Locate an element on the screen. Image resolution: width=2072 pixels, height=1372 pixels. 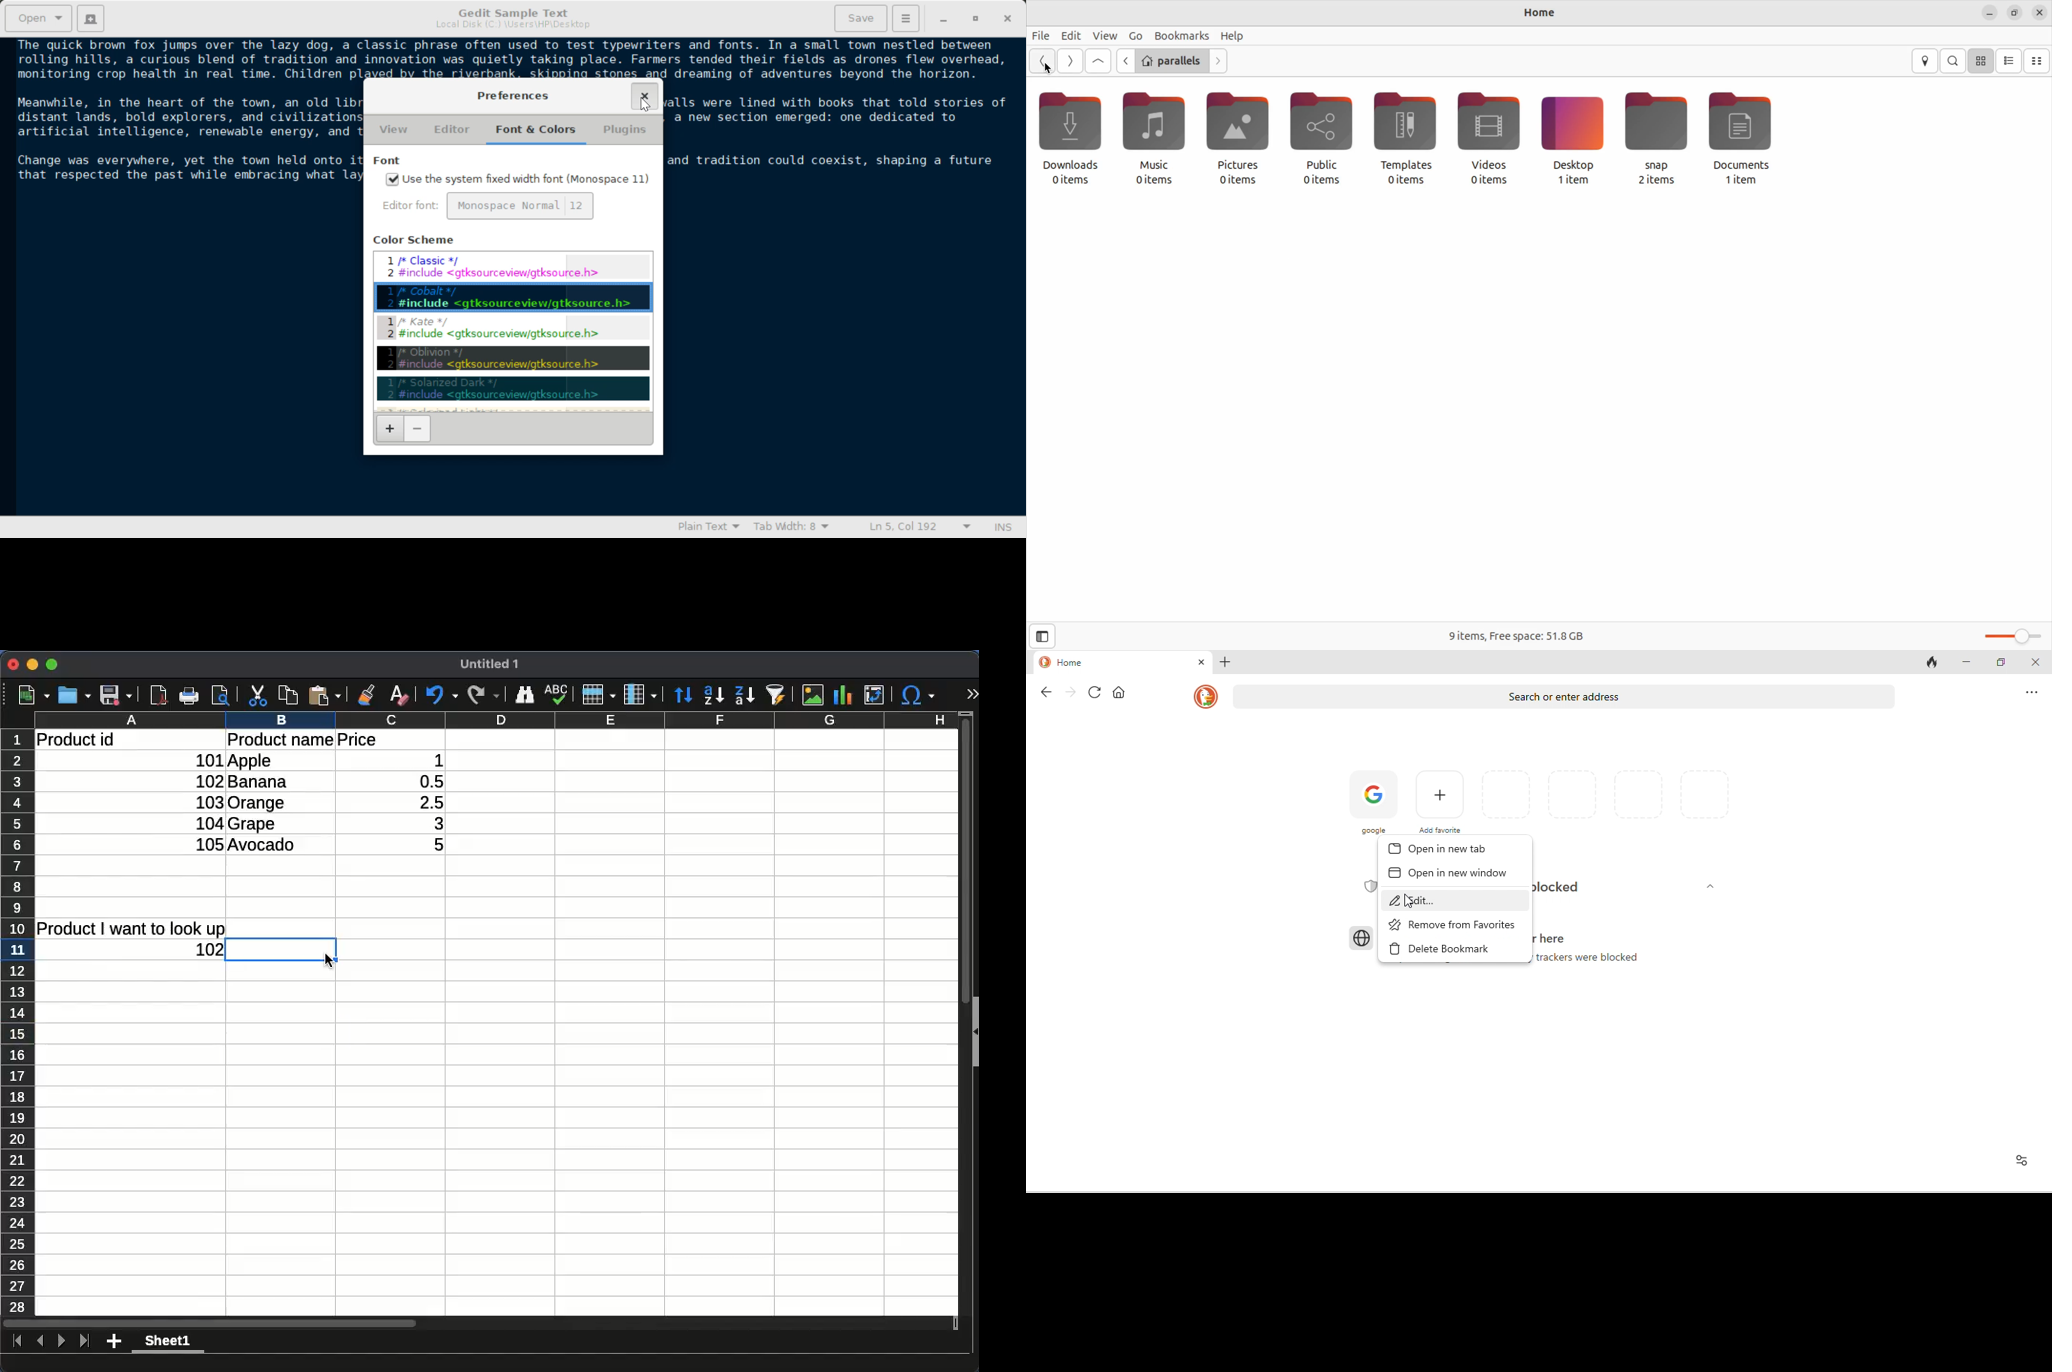
product name is located at coordinates (281, 739).